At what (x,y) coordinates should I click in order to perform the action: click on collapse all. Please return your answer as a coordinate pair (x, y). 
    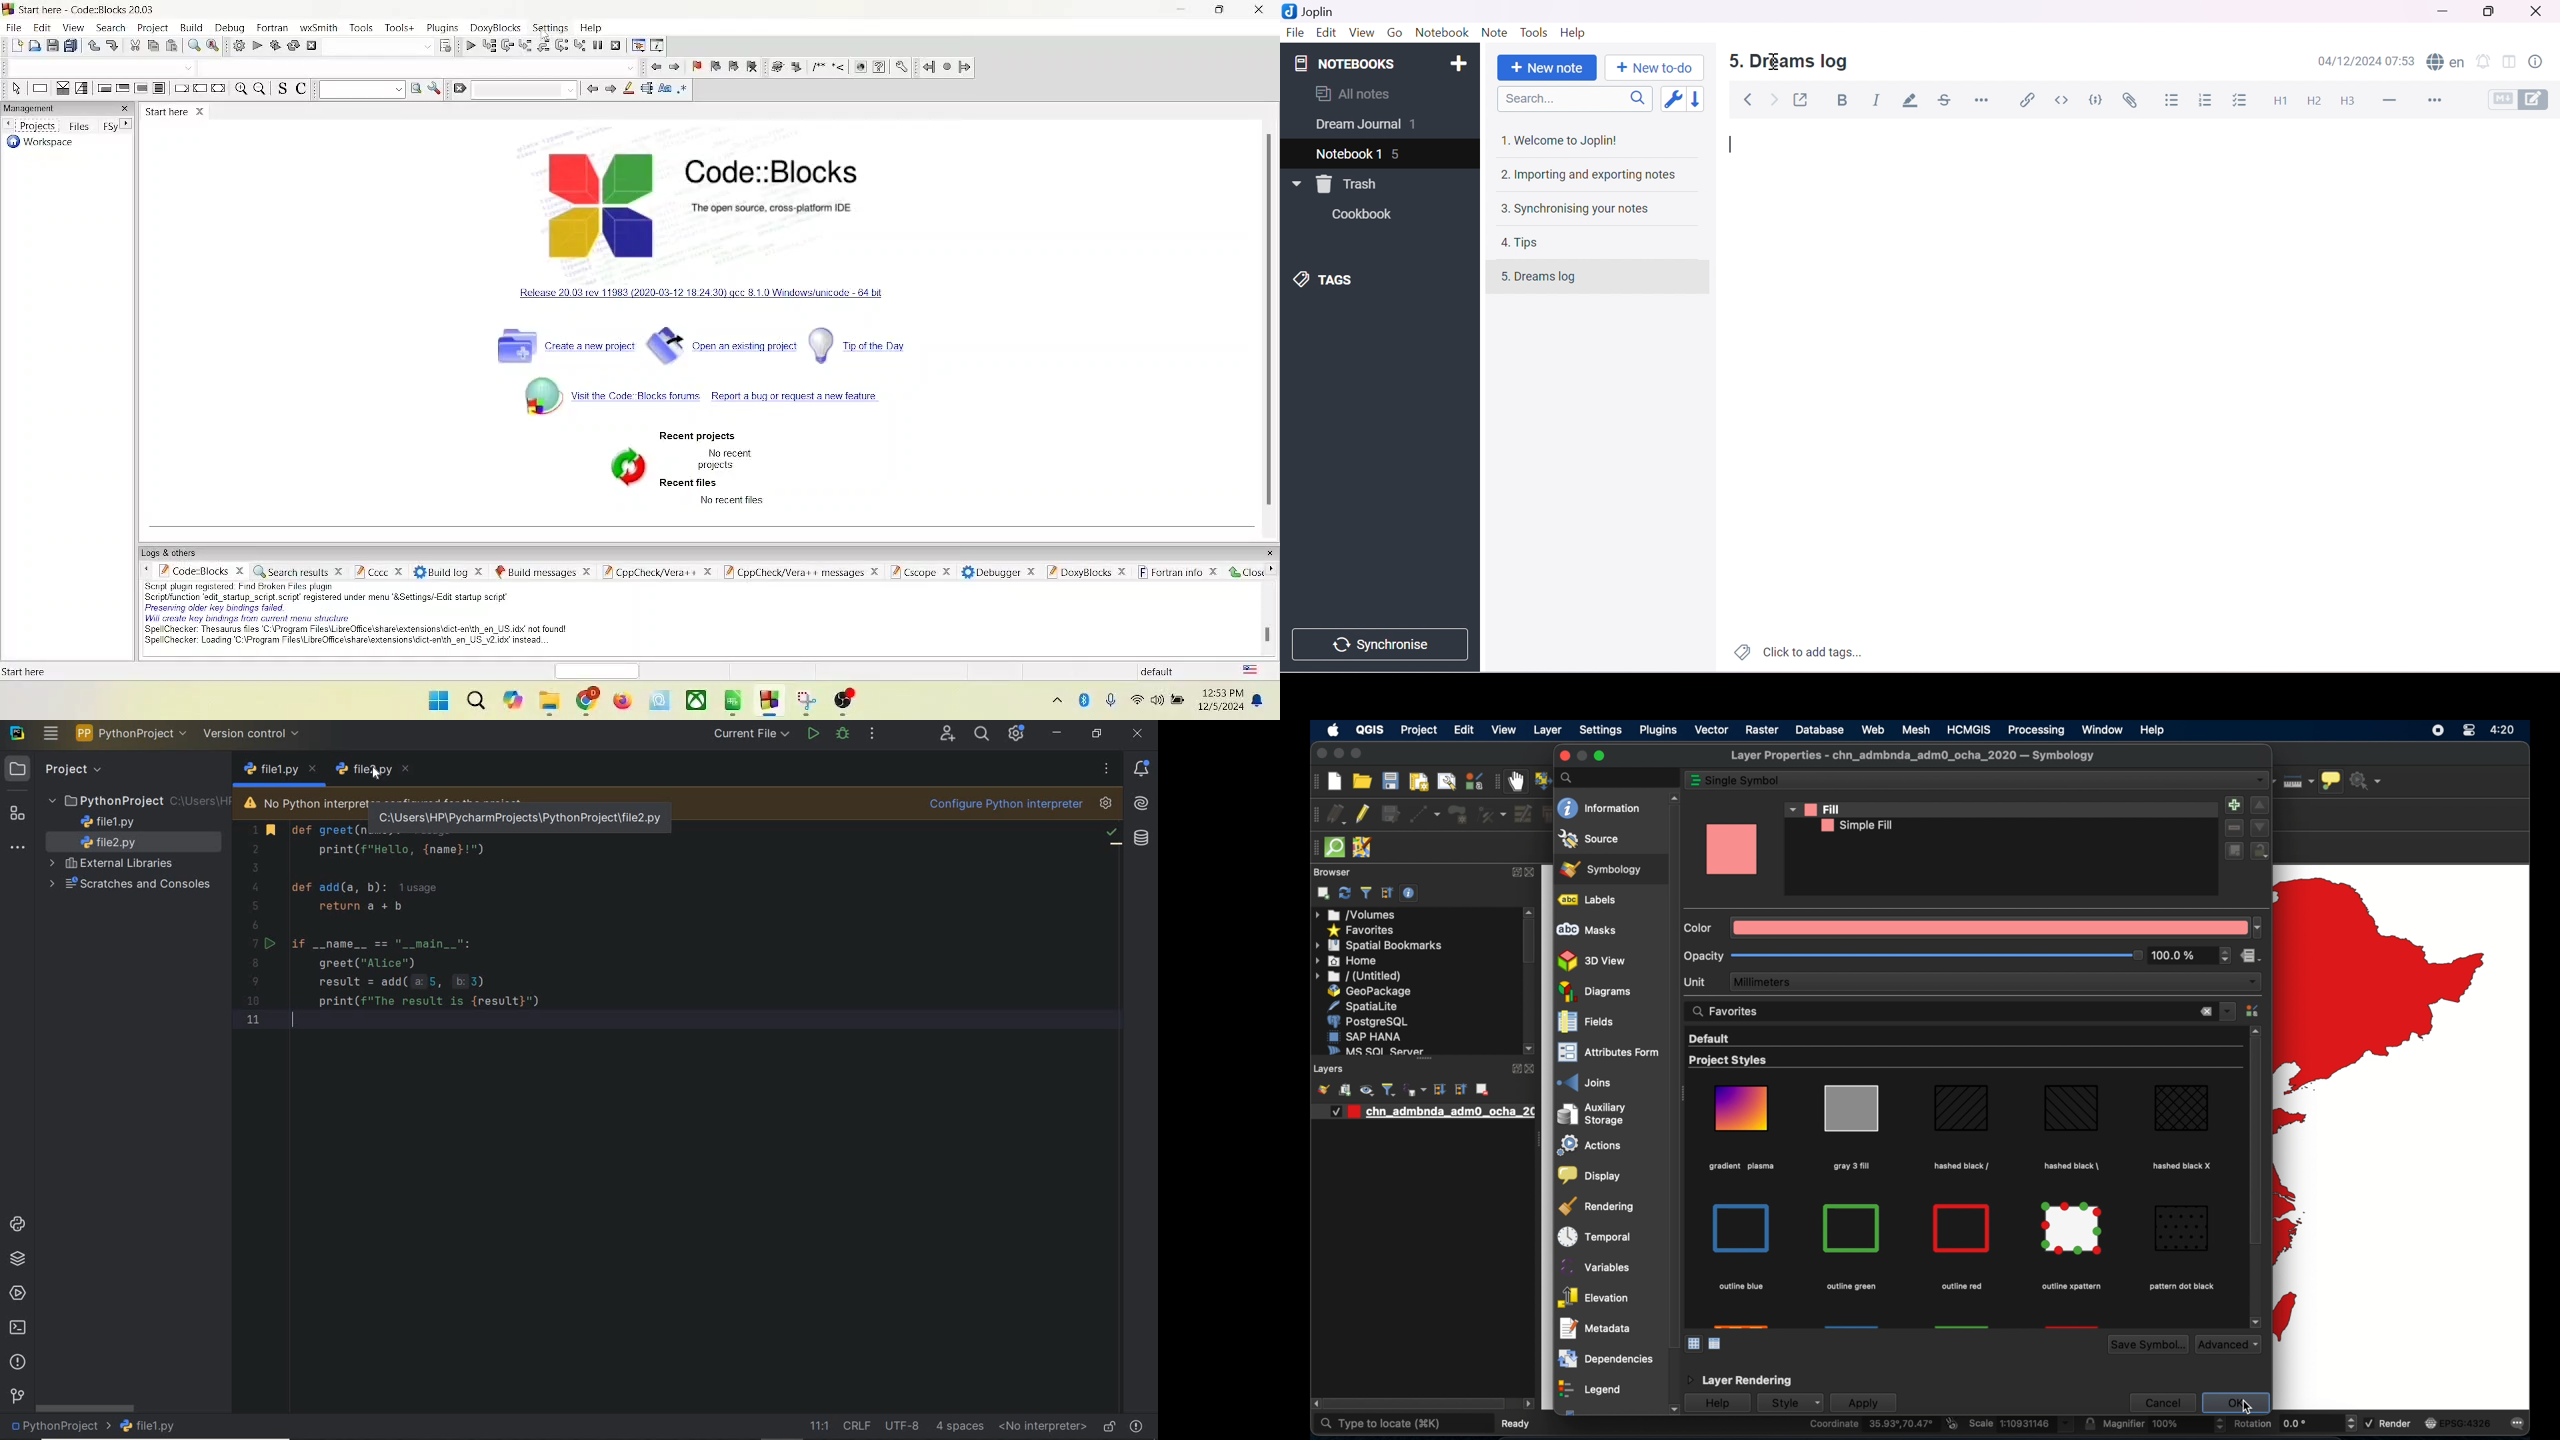
    Looking at the image, I should click on (1387, 893).